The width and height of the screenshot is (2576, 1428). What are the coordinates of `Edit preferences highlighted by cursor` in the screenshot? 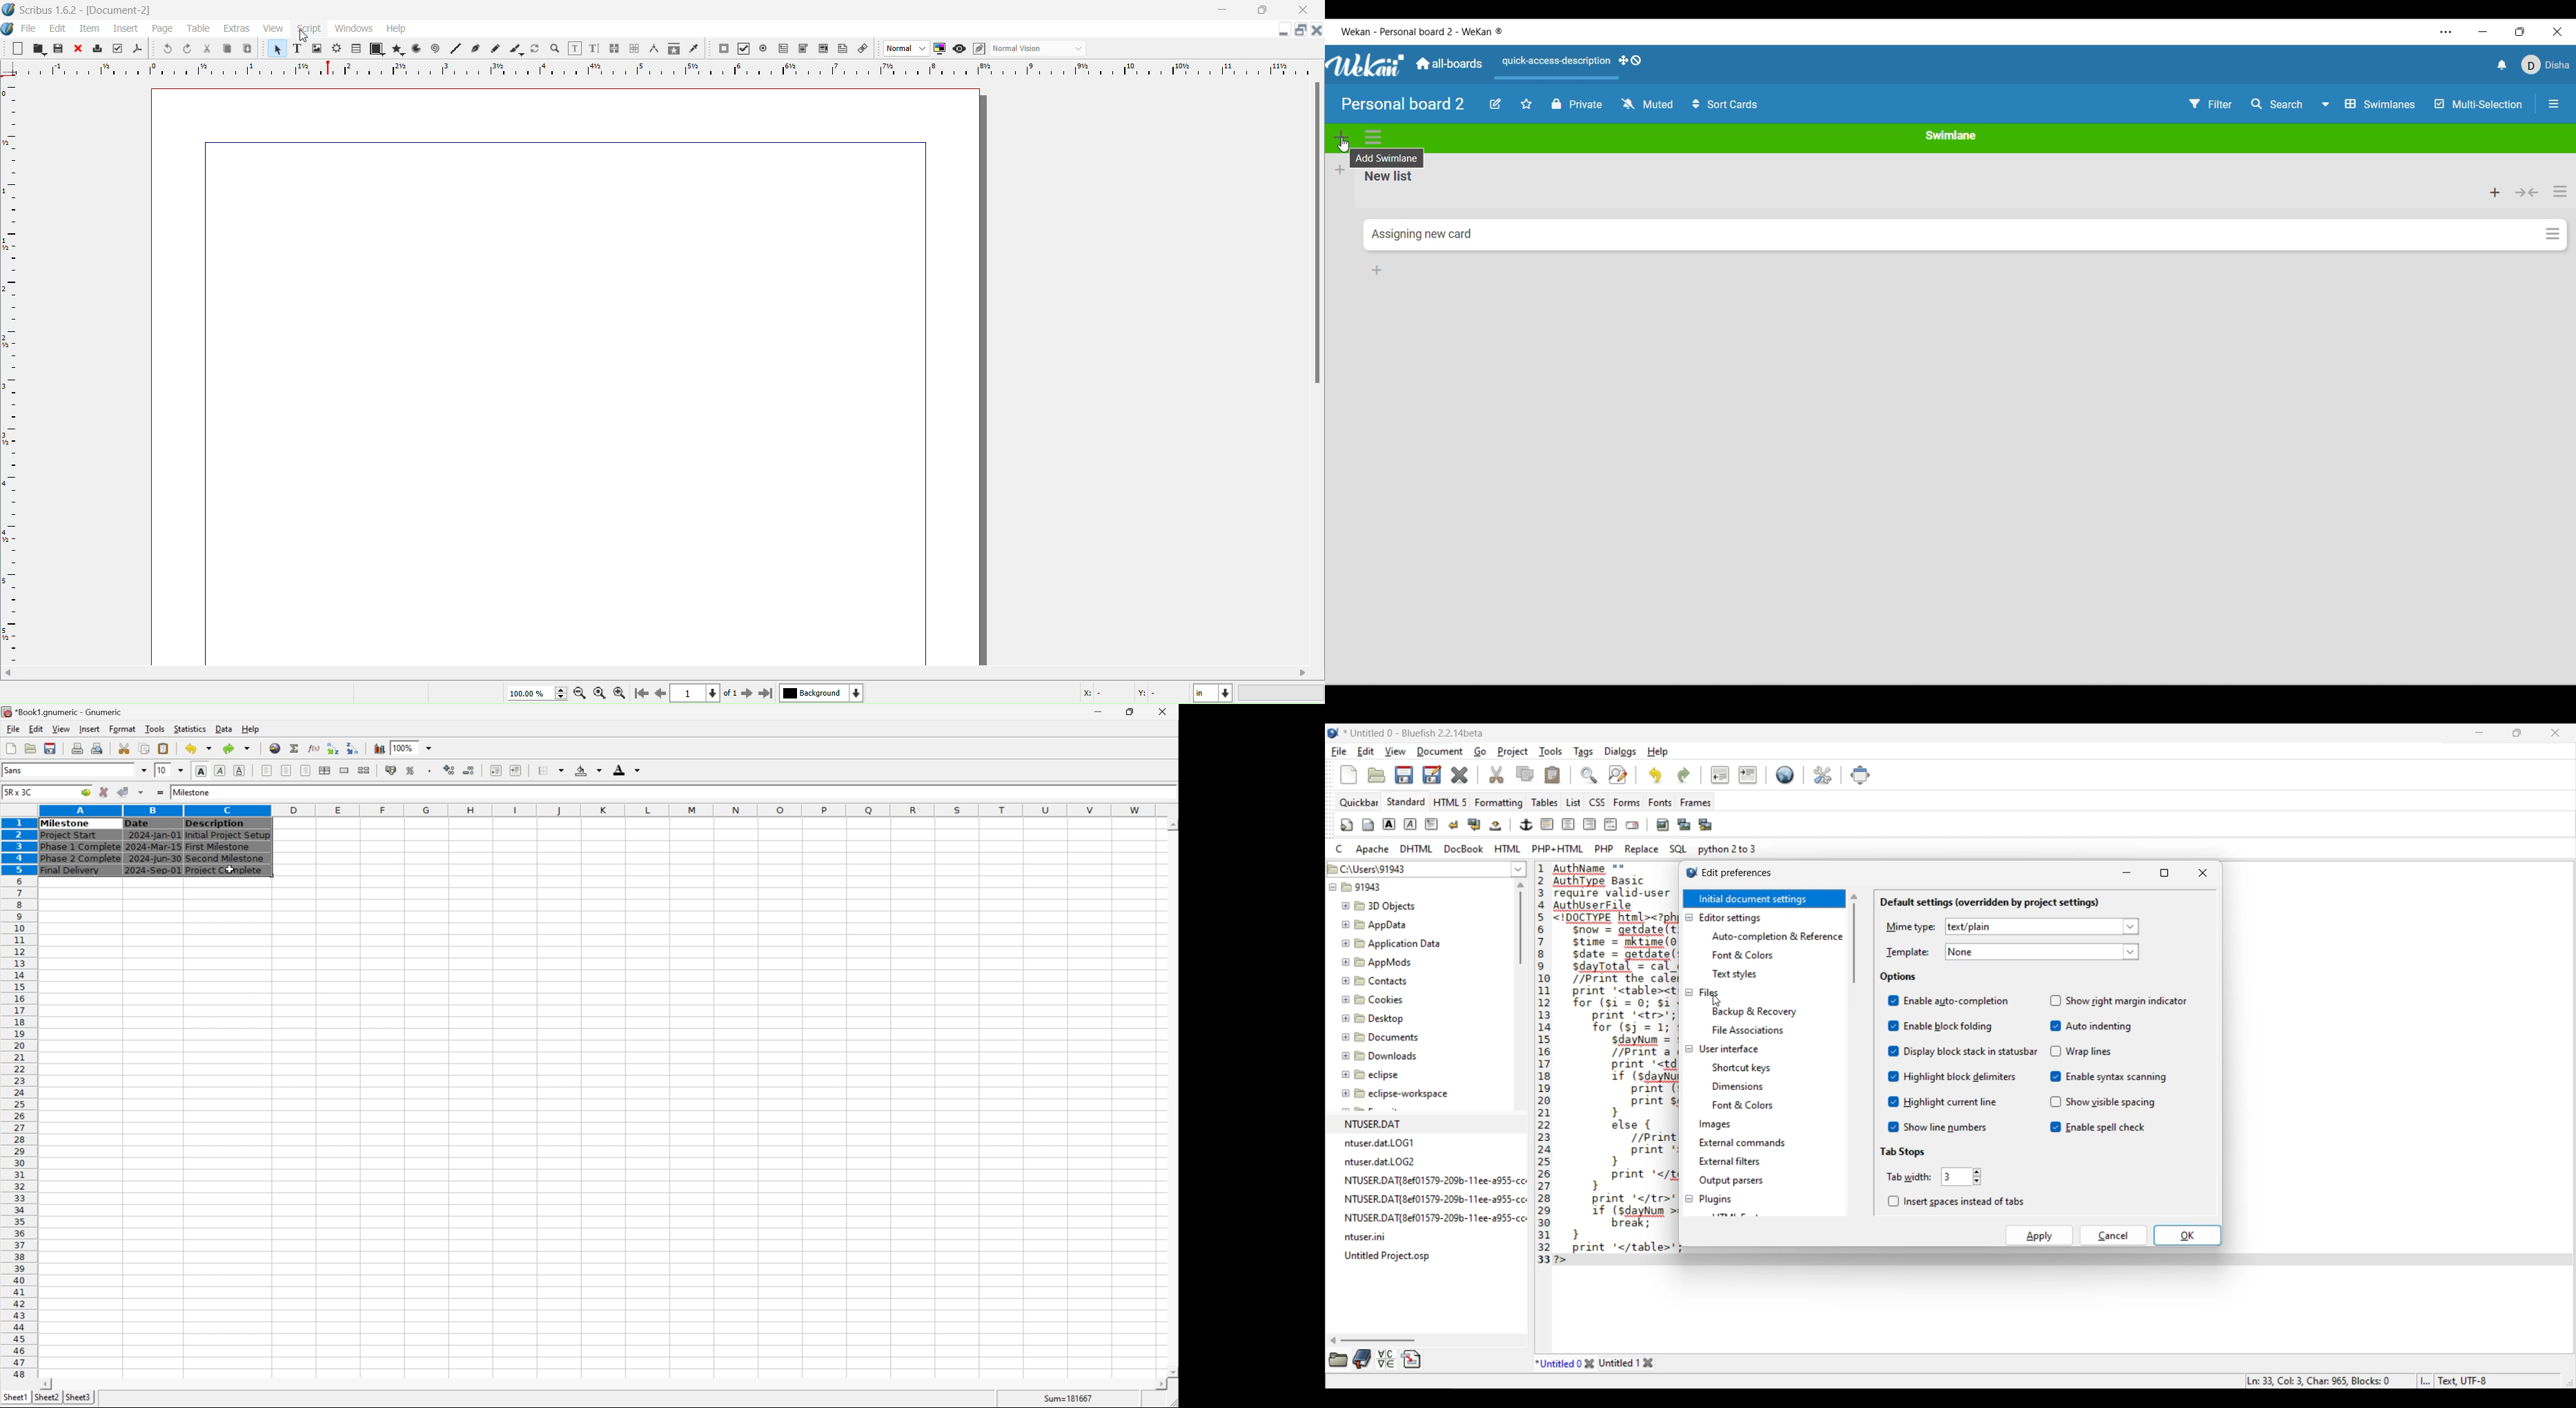 It's located at (1823, 775).